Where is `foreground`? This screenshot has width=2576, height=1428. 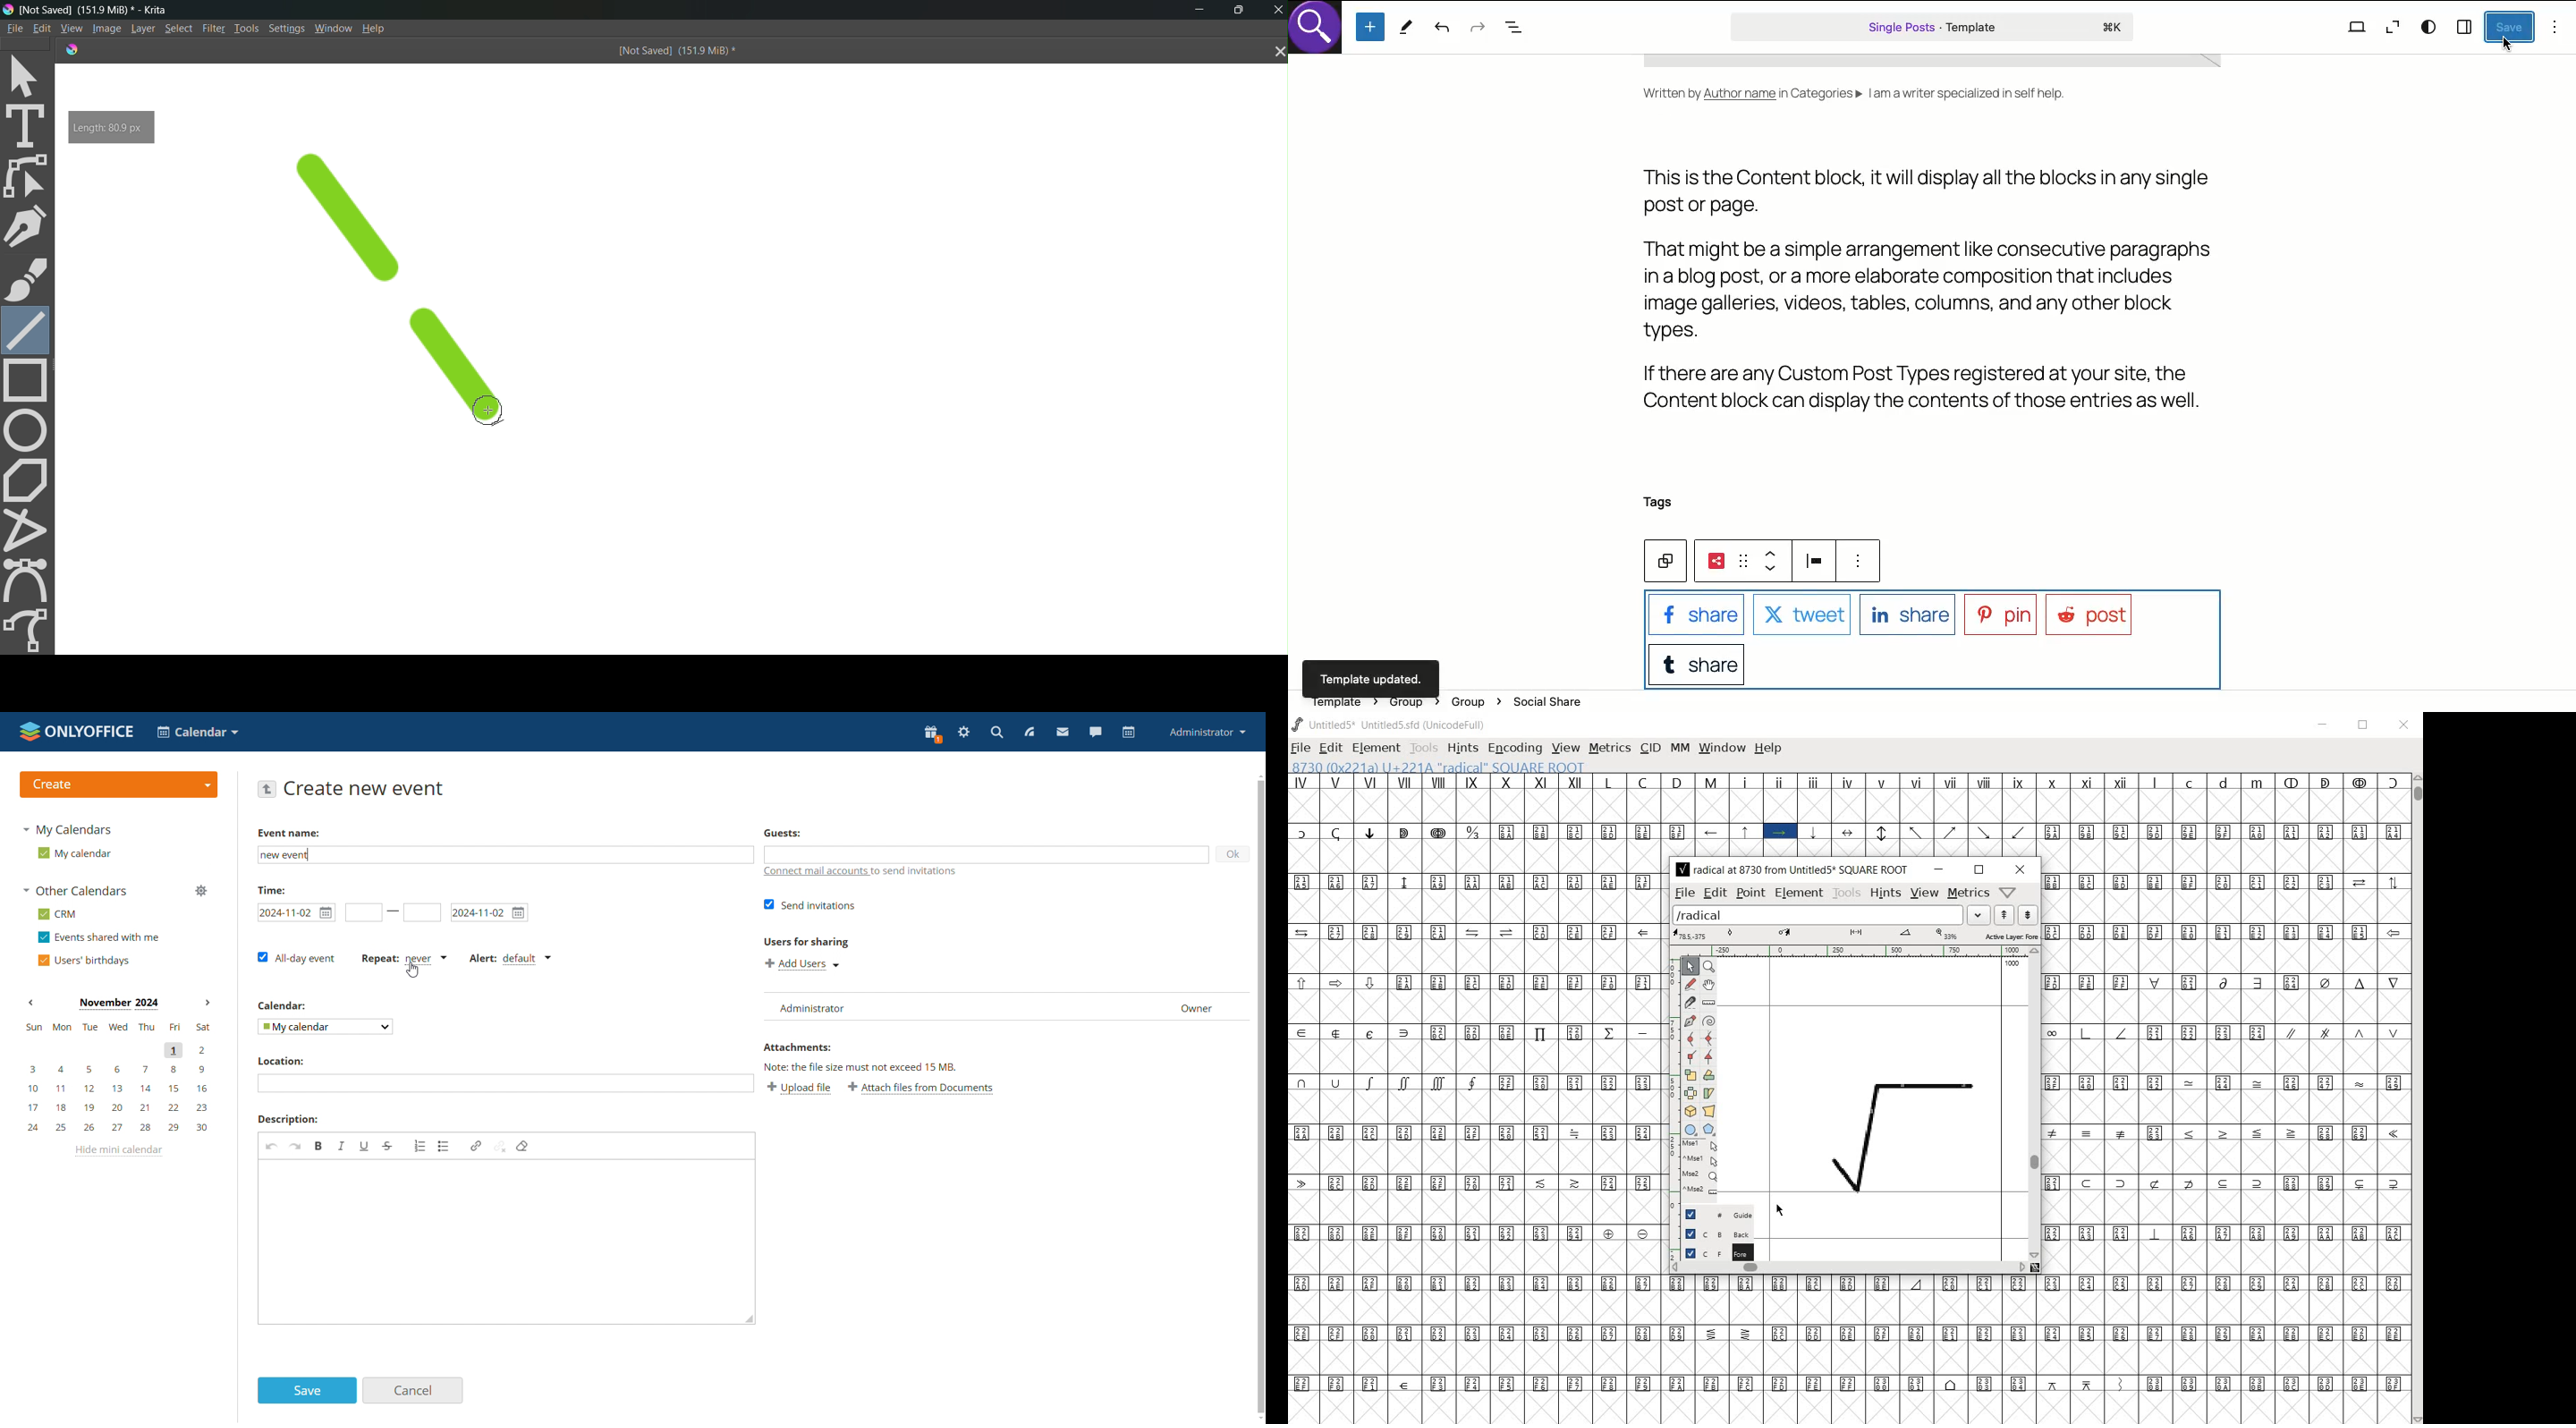 foreground is located at coordinates (1711, 1252).